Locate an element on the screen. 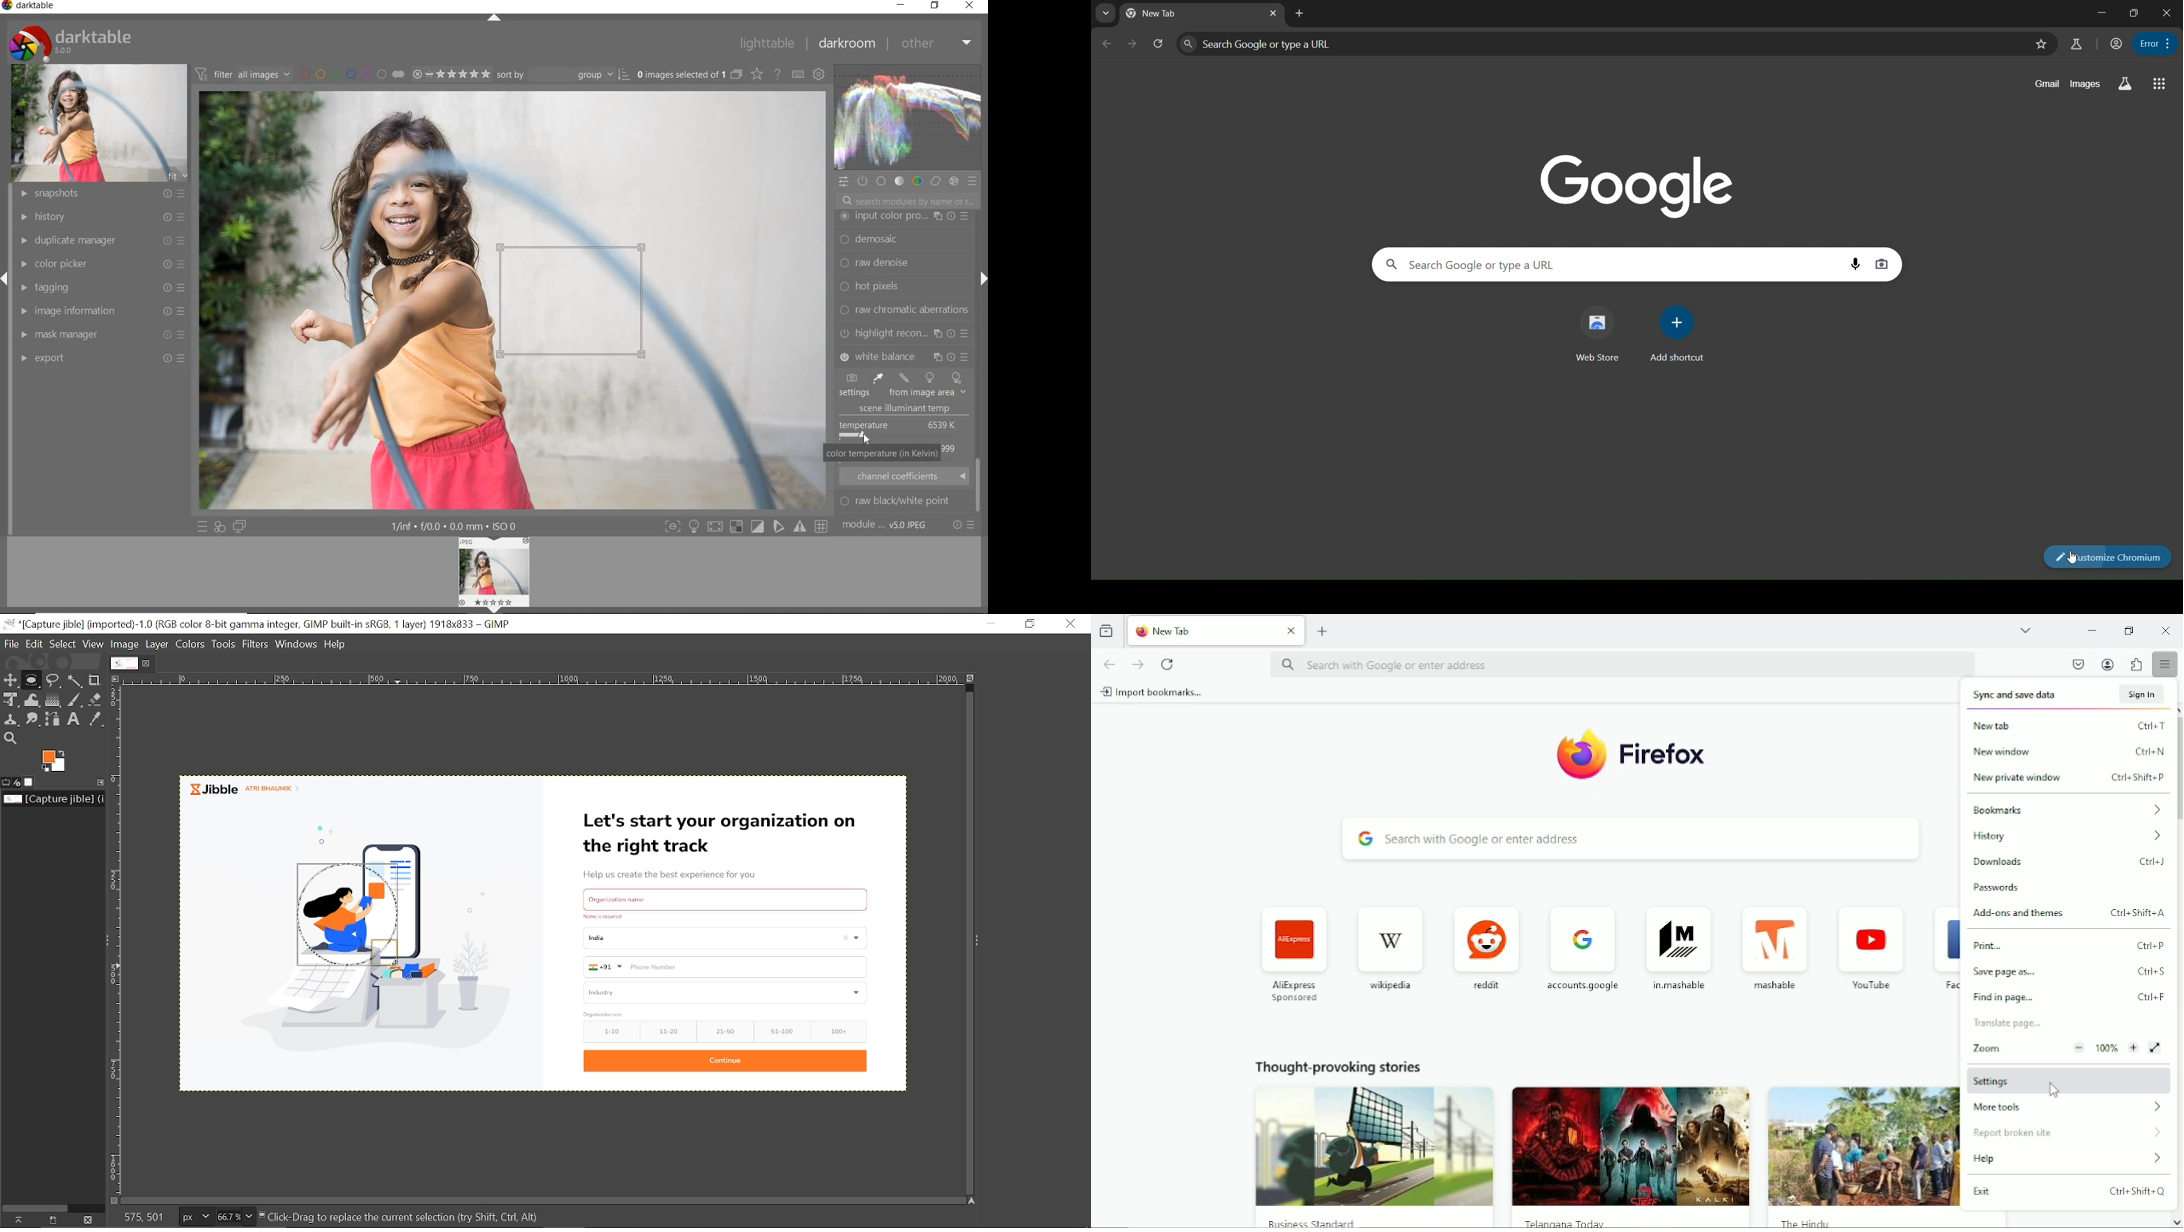 The height and width of the screenshot is (1232, 2184). TOOLS TO CHANGE WHITE BALANCE is located at coordinates (902, 378).